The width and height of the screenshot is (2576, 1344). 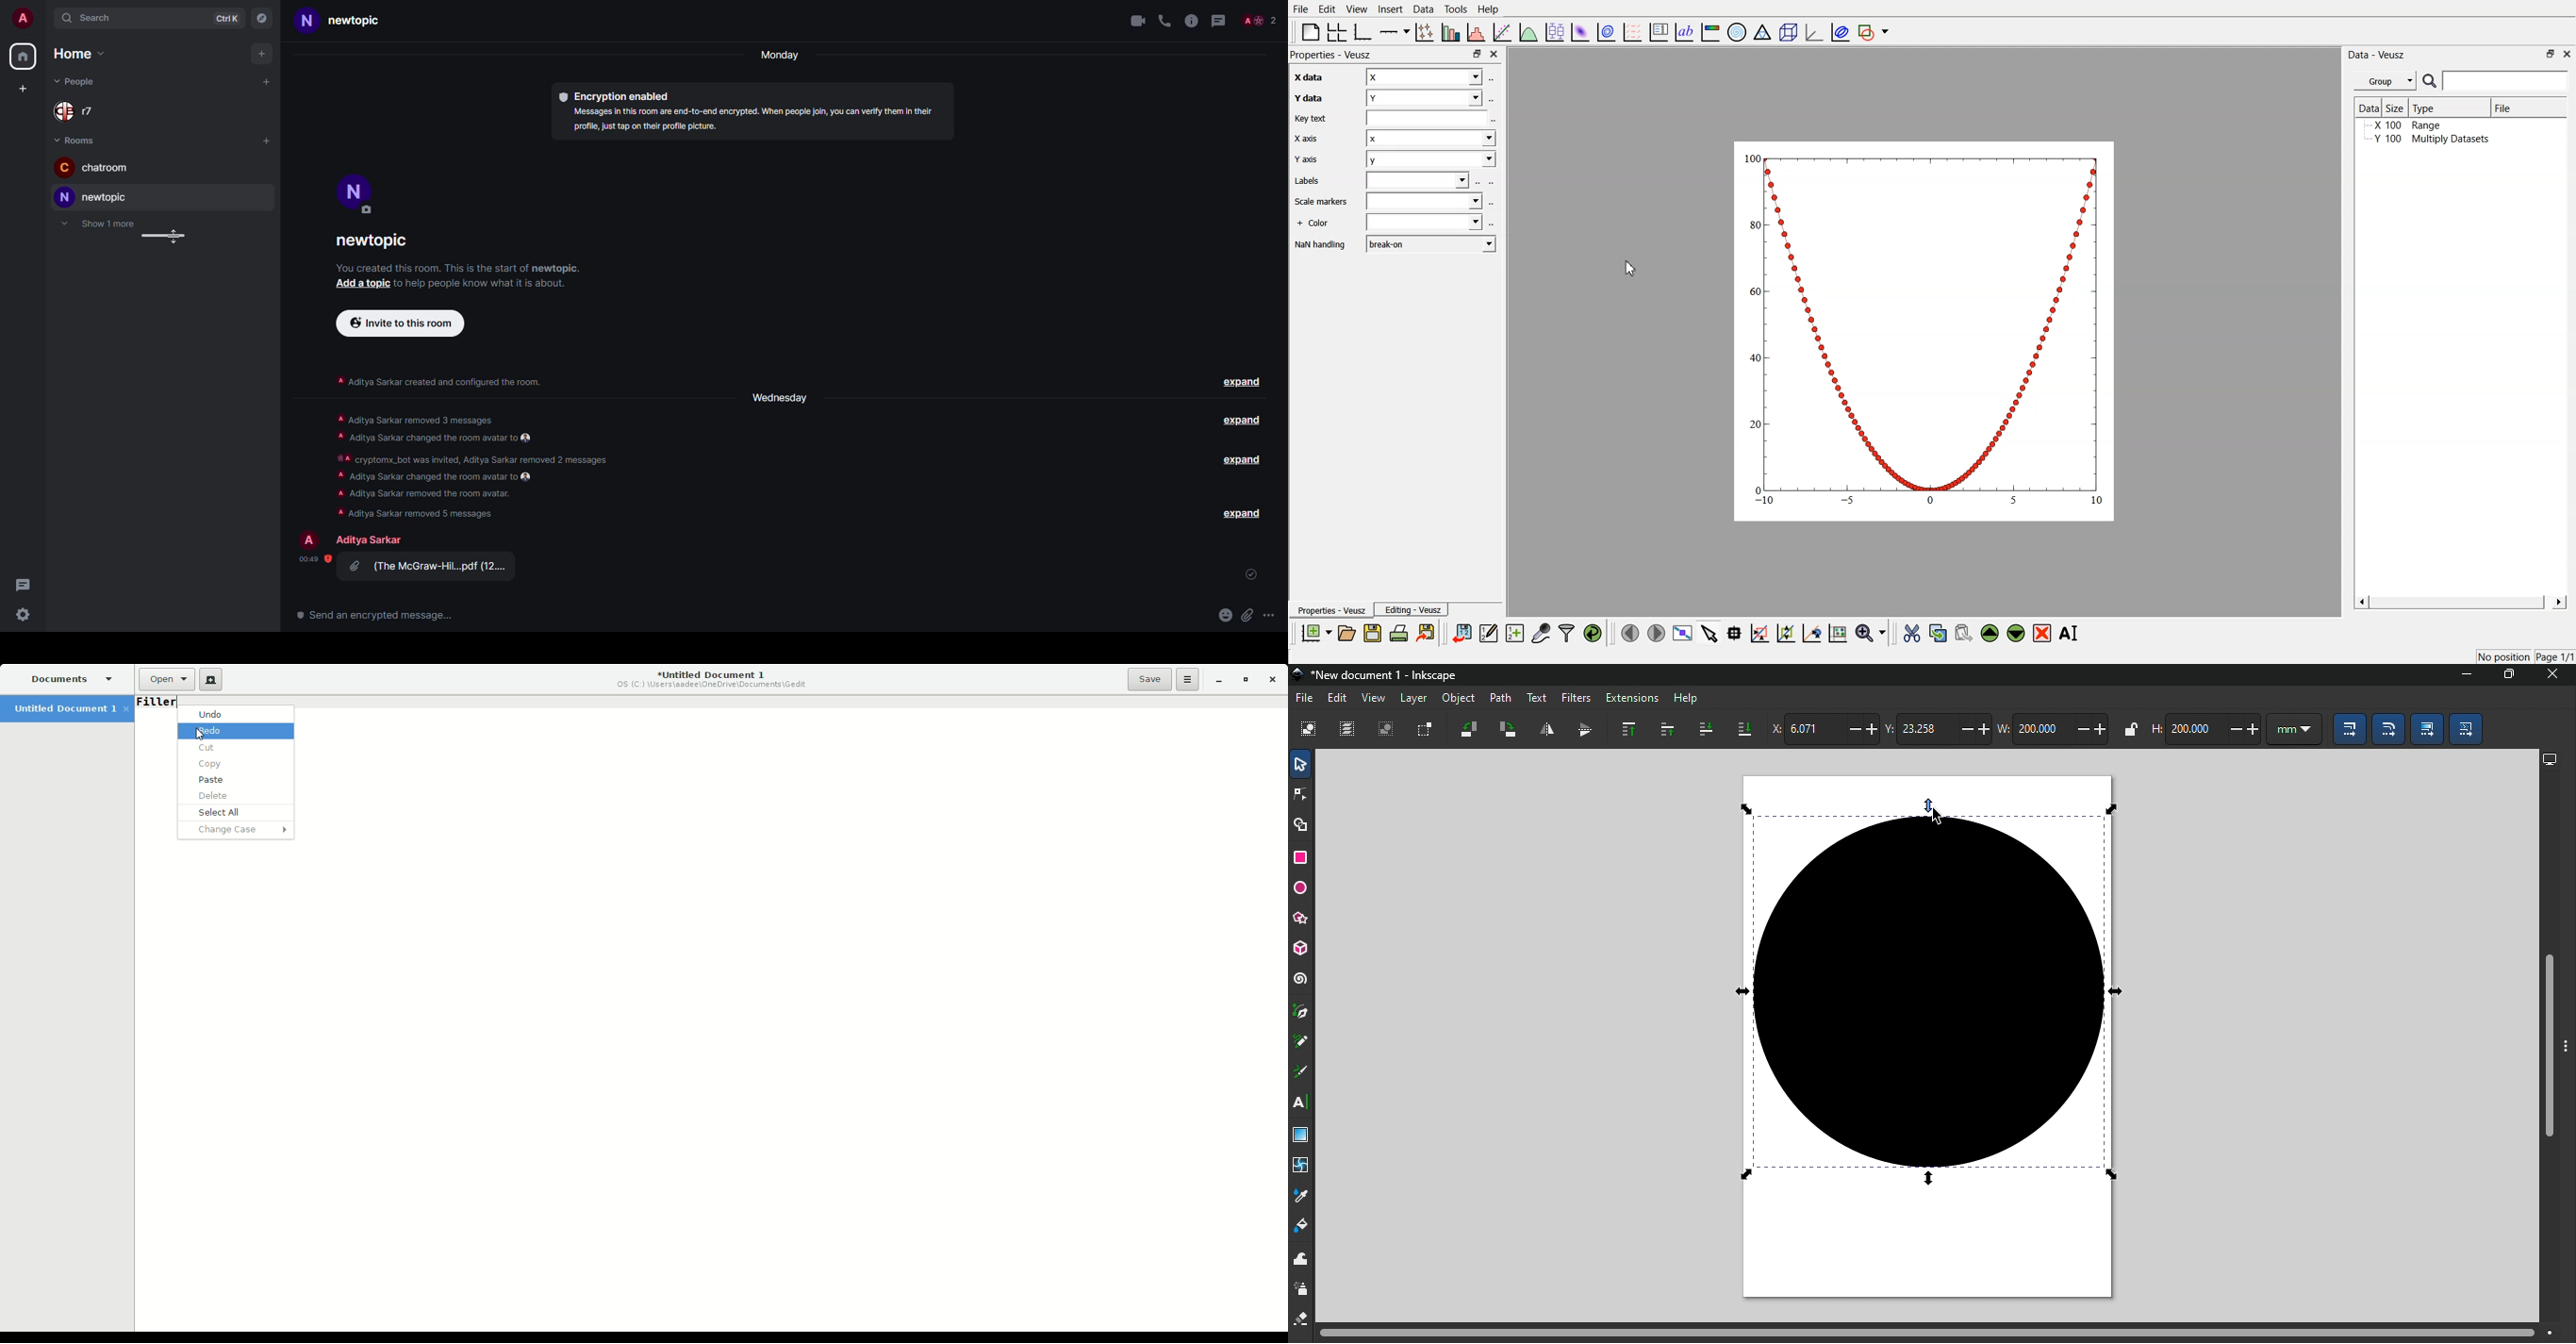 I want to click on r7, so click(x=78, y=110).